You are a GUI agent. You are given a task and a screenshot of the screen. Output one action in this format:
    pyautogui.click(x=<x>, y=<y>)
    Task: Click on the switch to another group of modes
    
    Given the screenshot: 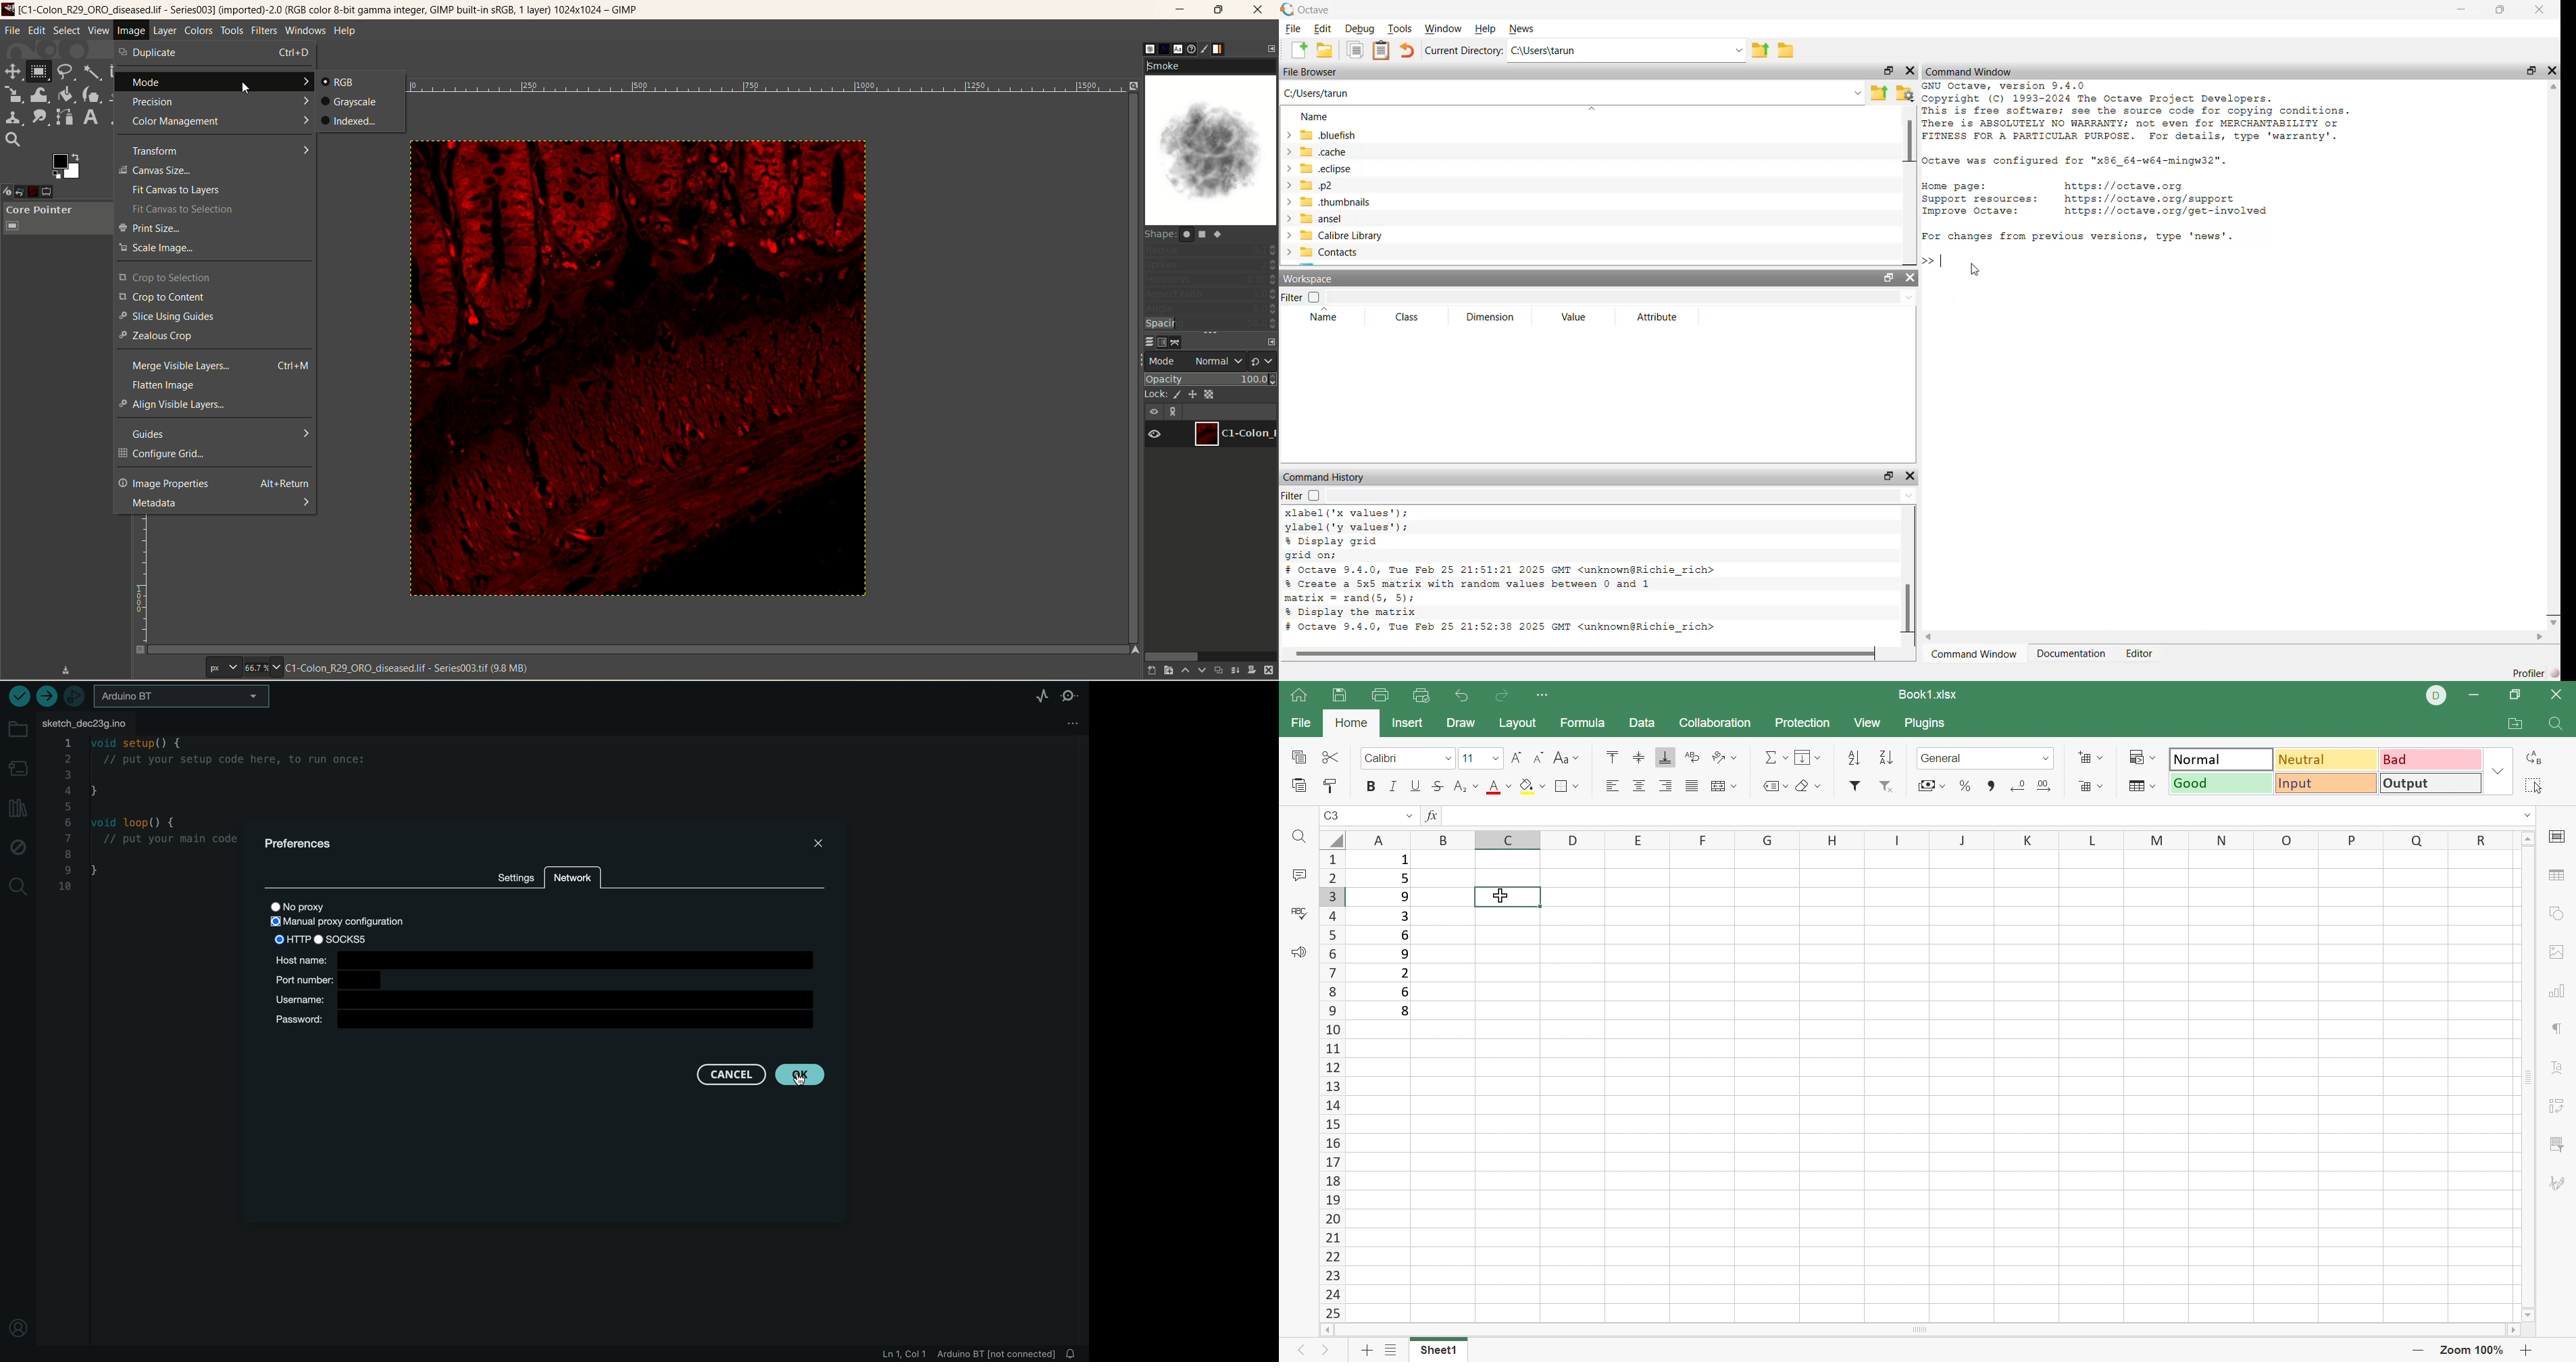 What is the action you would take?
    pyautogui.click(x=1263, y=360)
    